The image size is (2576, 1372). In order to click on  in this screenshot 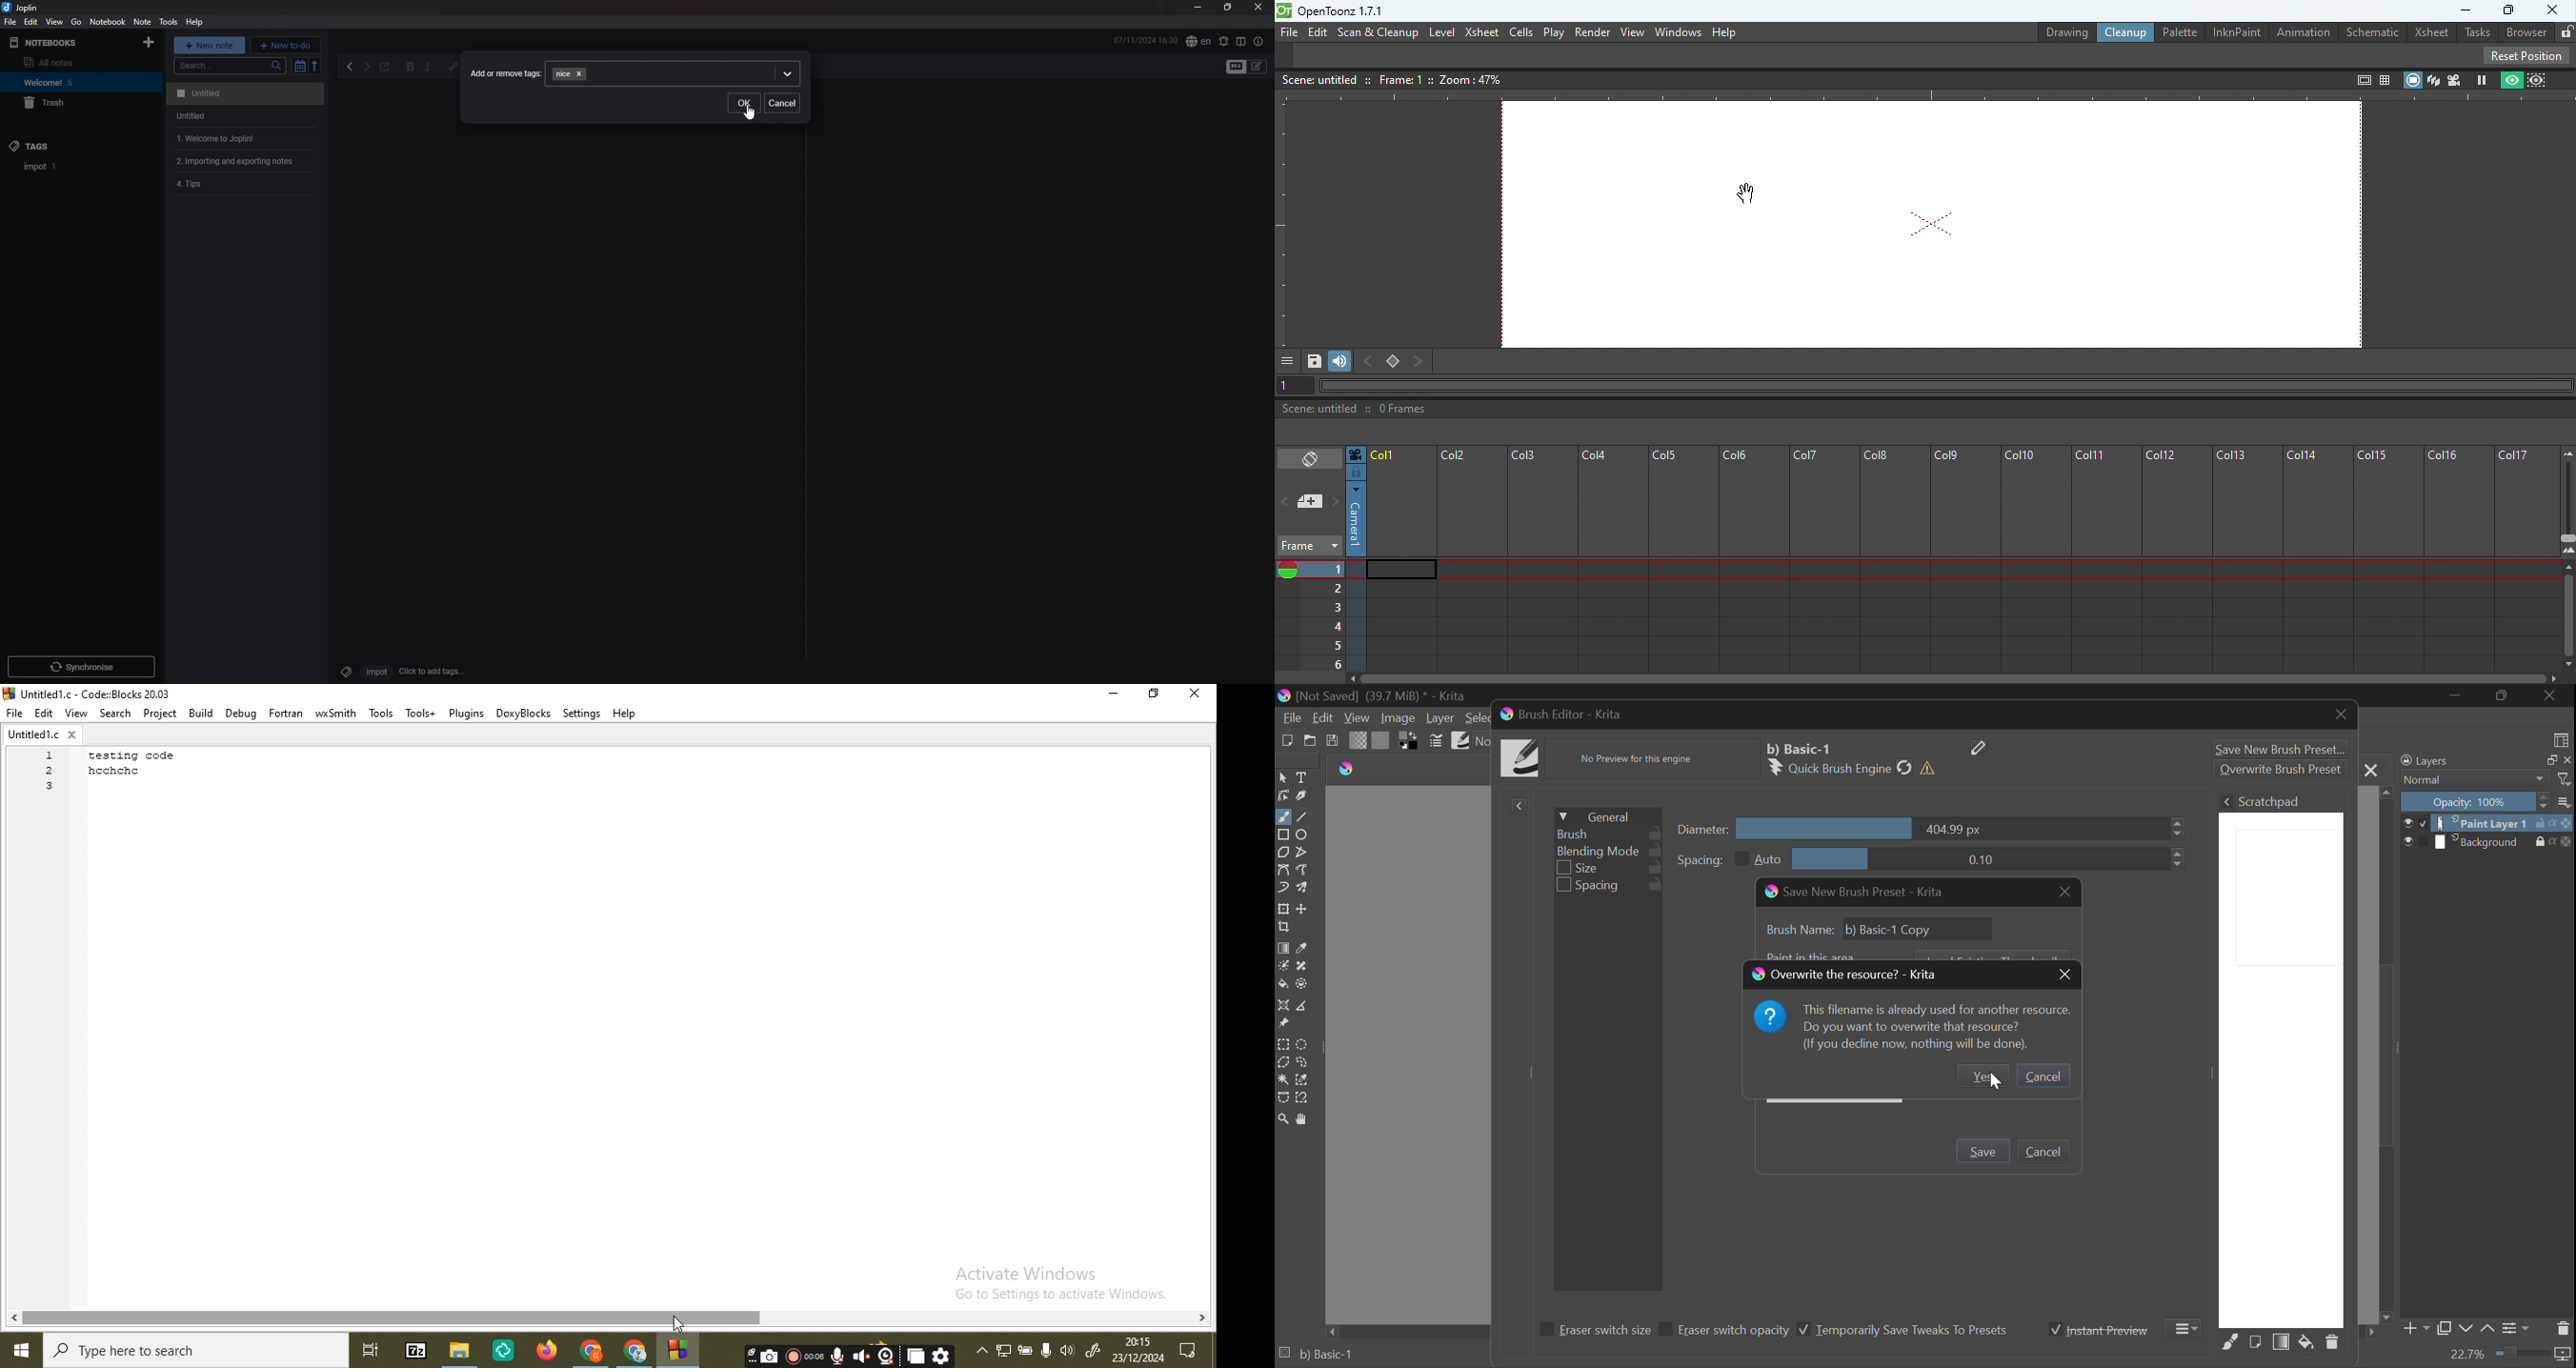, I will do `click(1289, 356)`.